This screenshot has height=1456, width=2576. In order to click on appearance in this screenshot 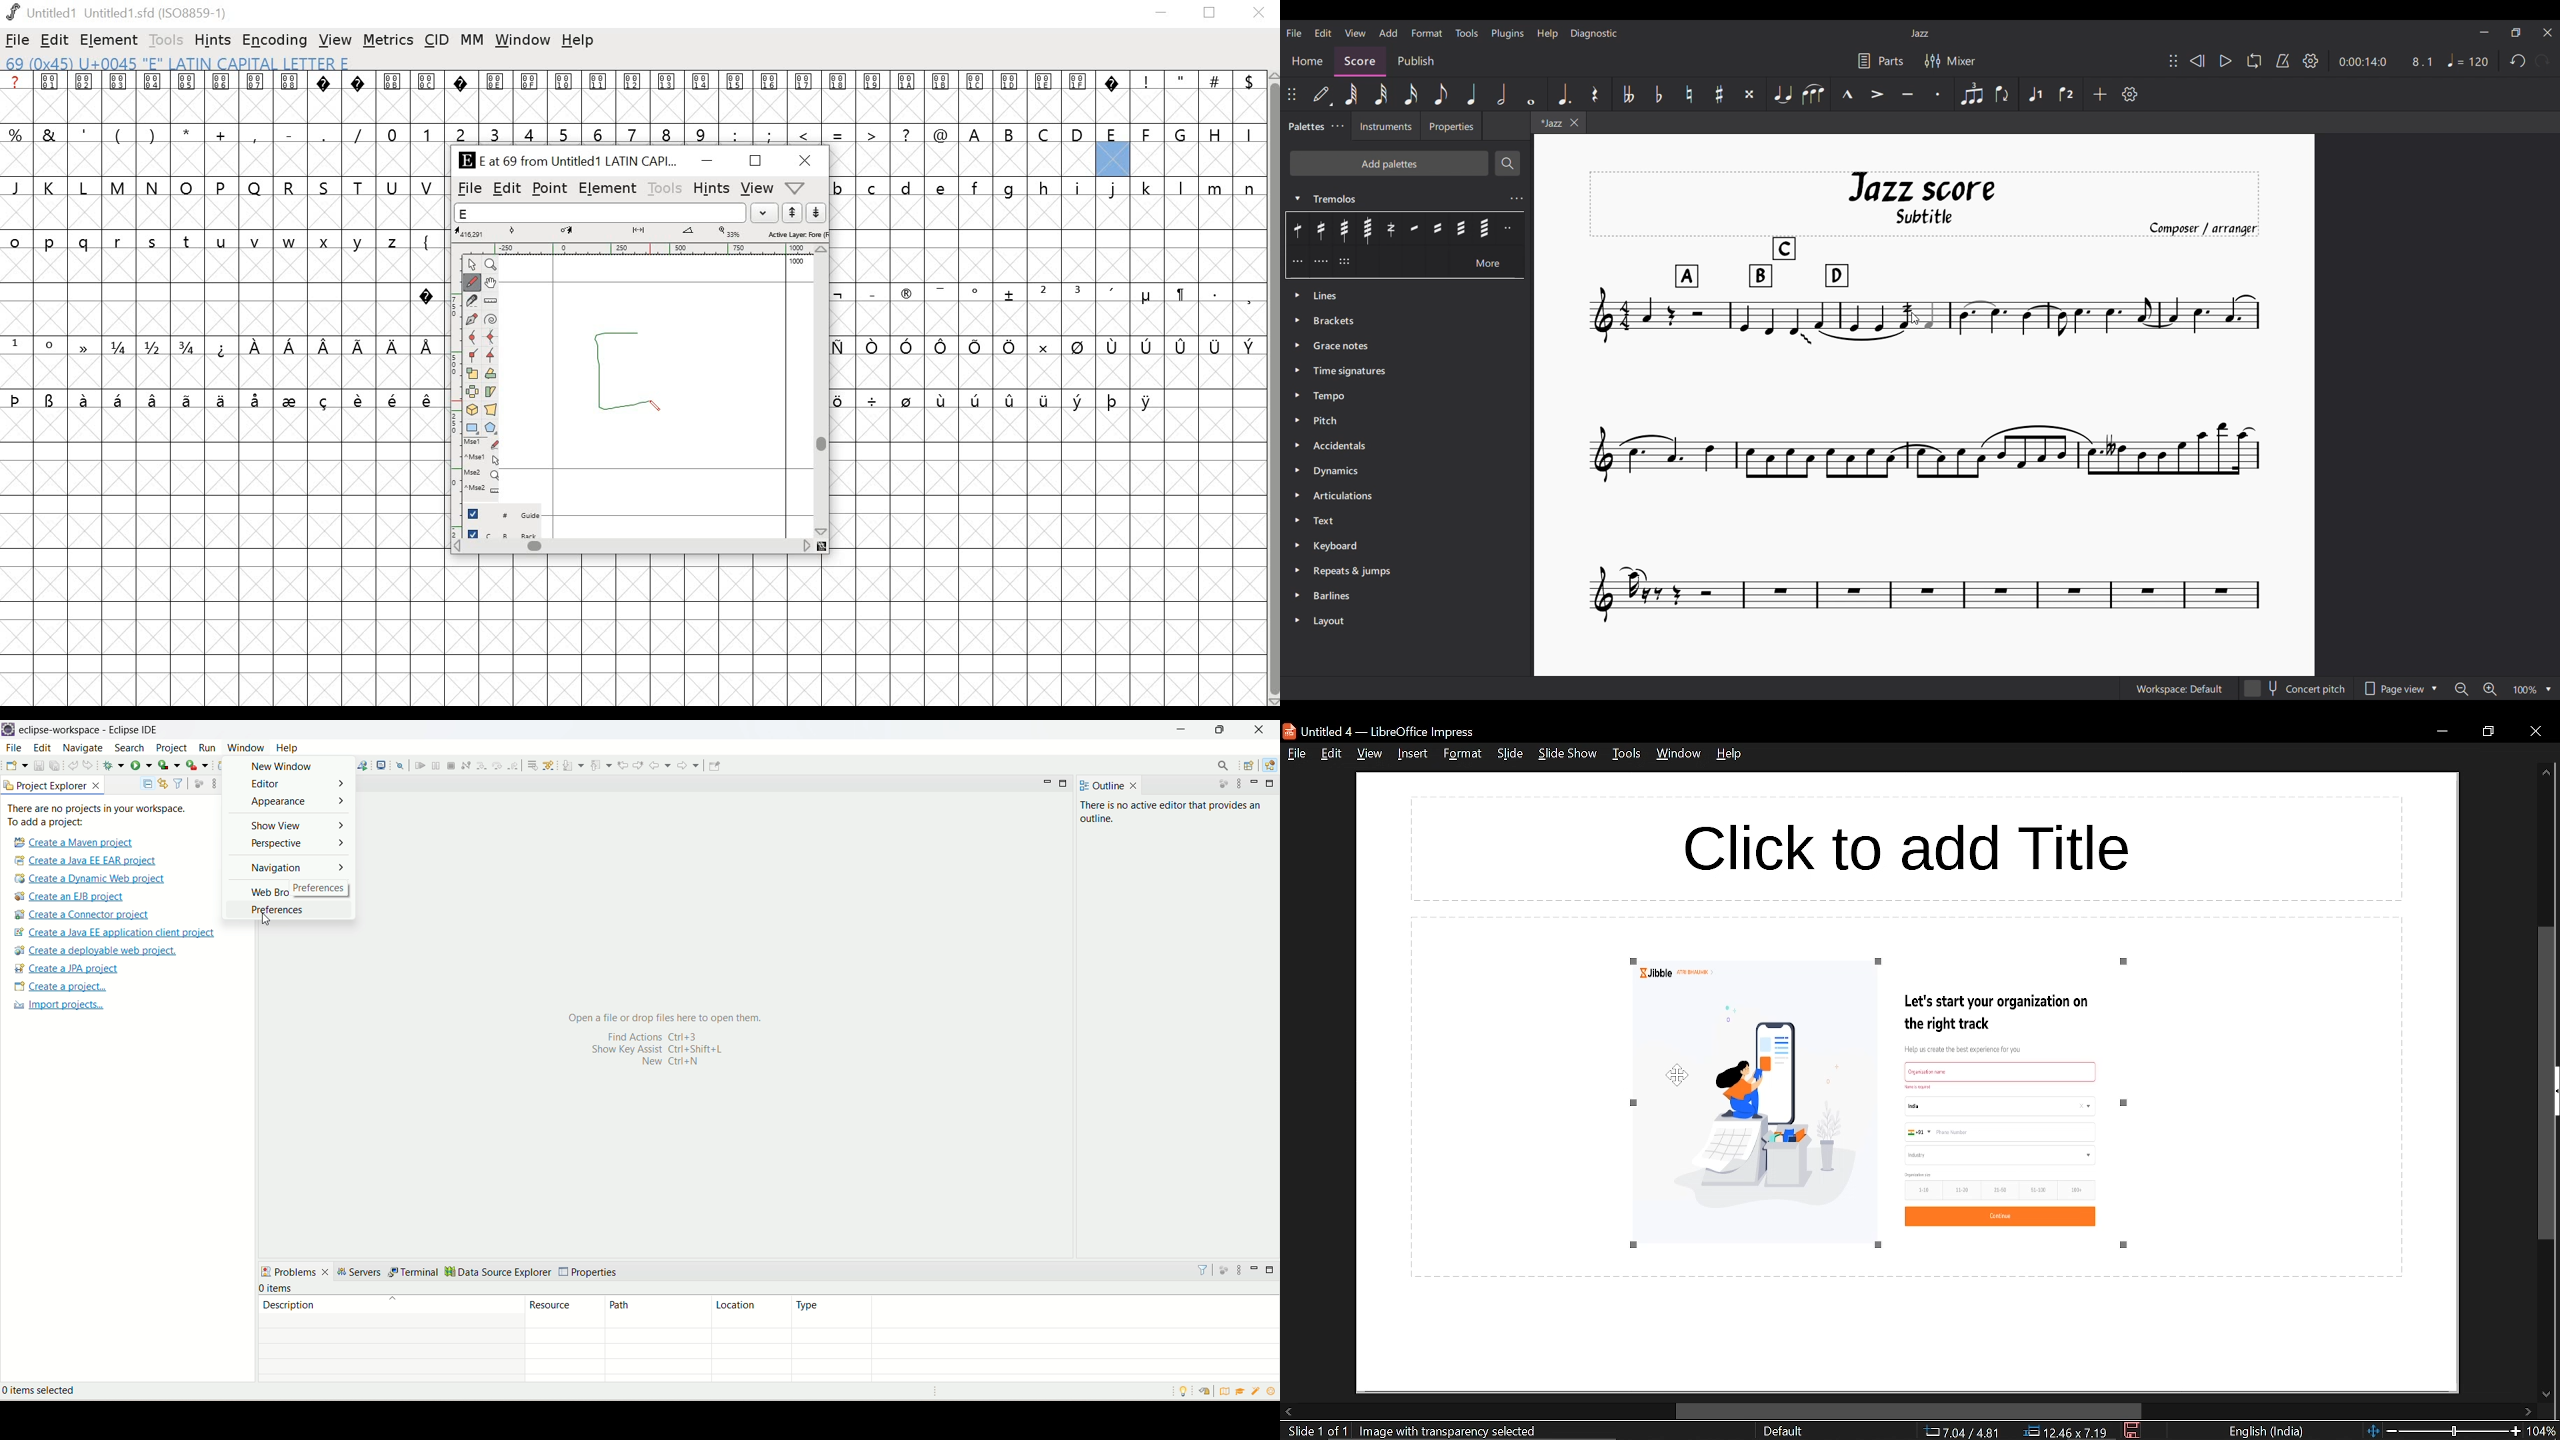, I will do `click(291, 804)`.